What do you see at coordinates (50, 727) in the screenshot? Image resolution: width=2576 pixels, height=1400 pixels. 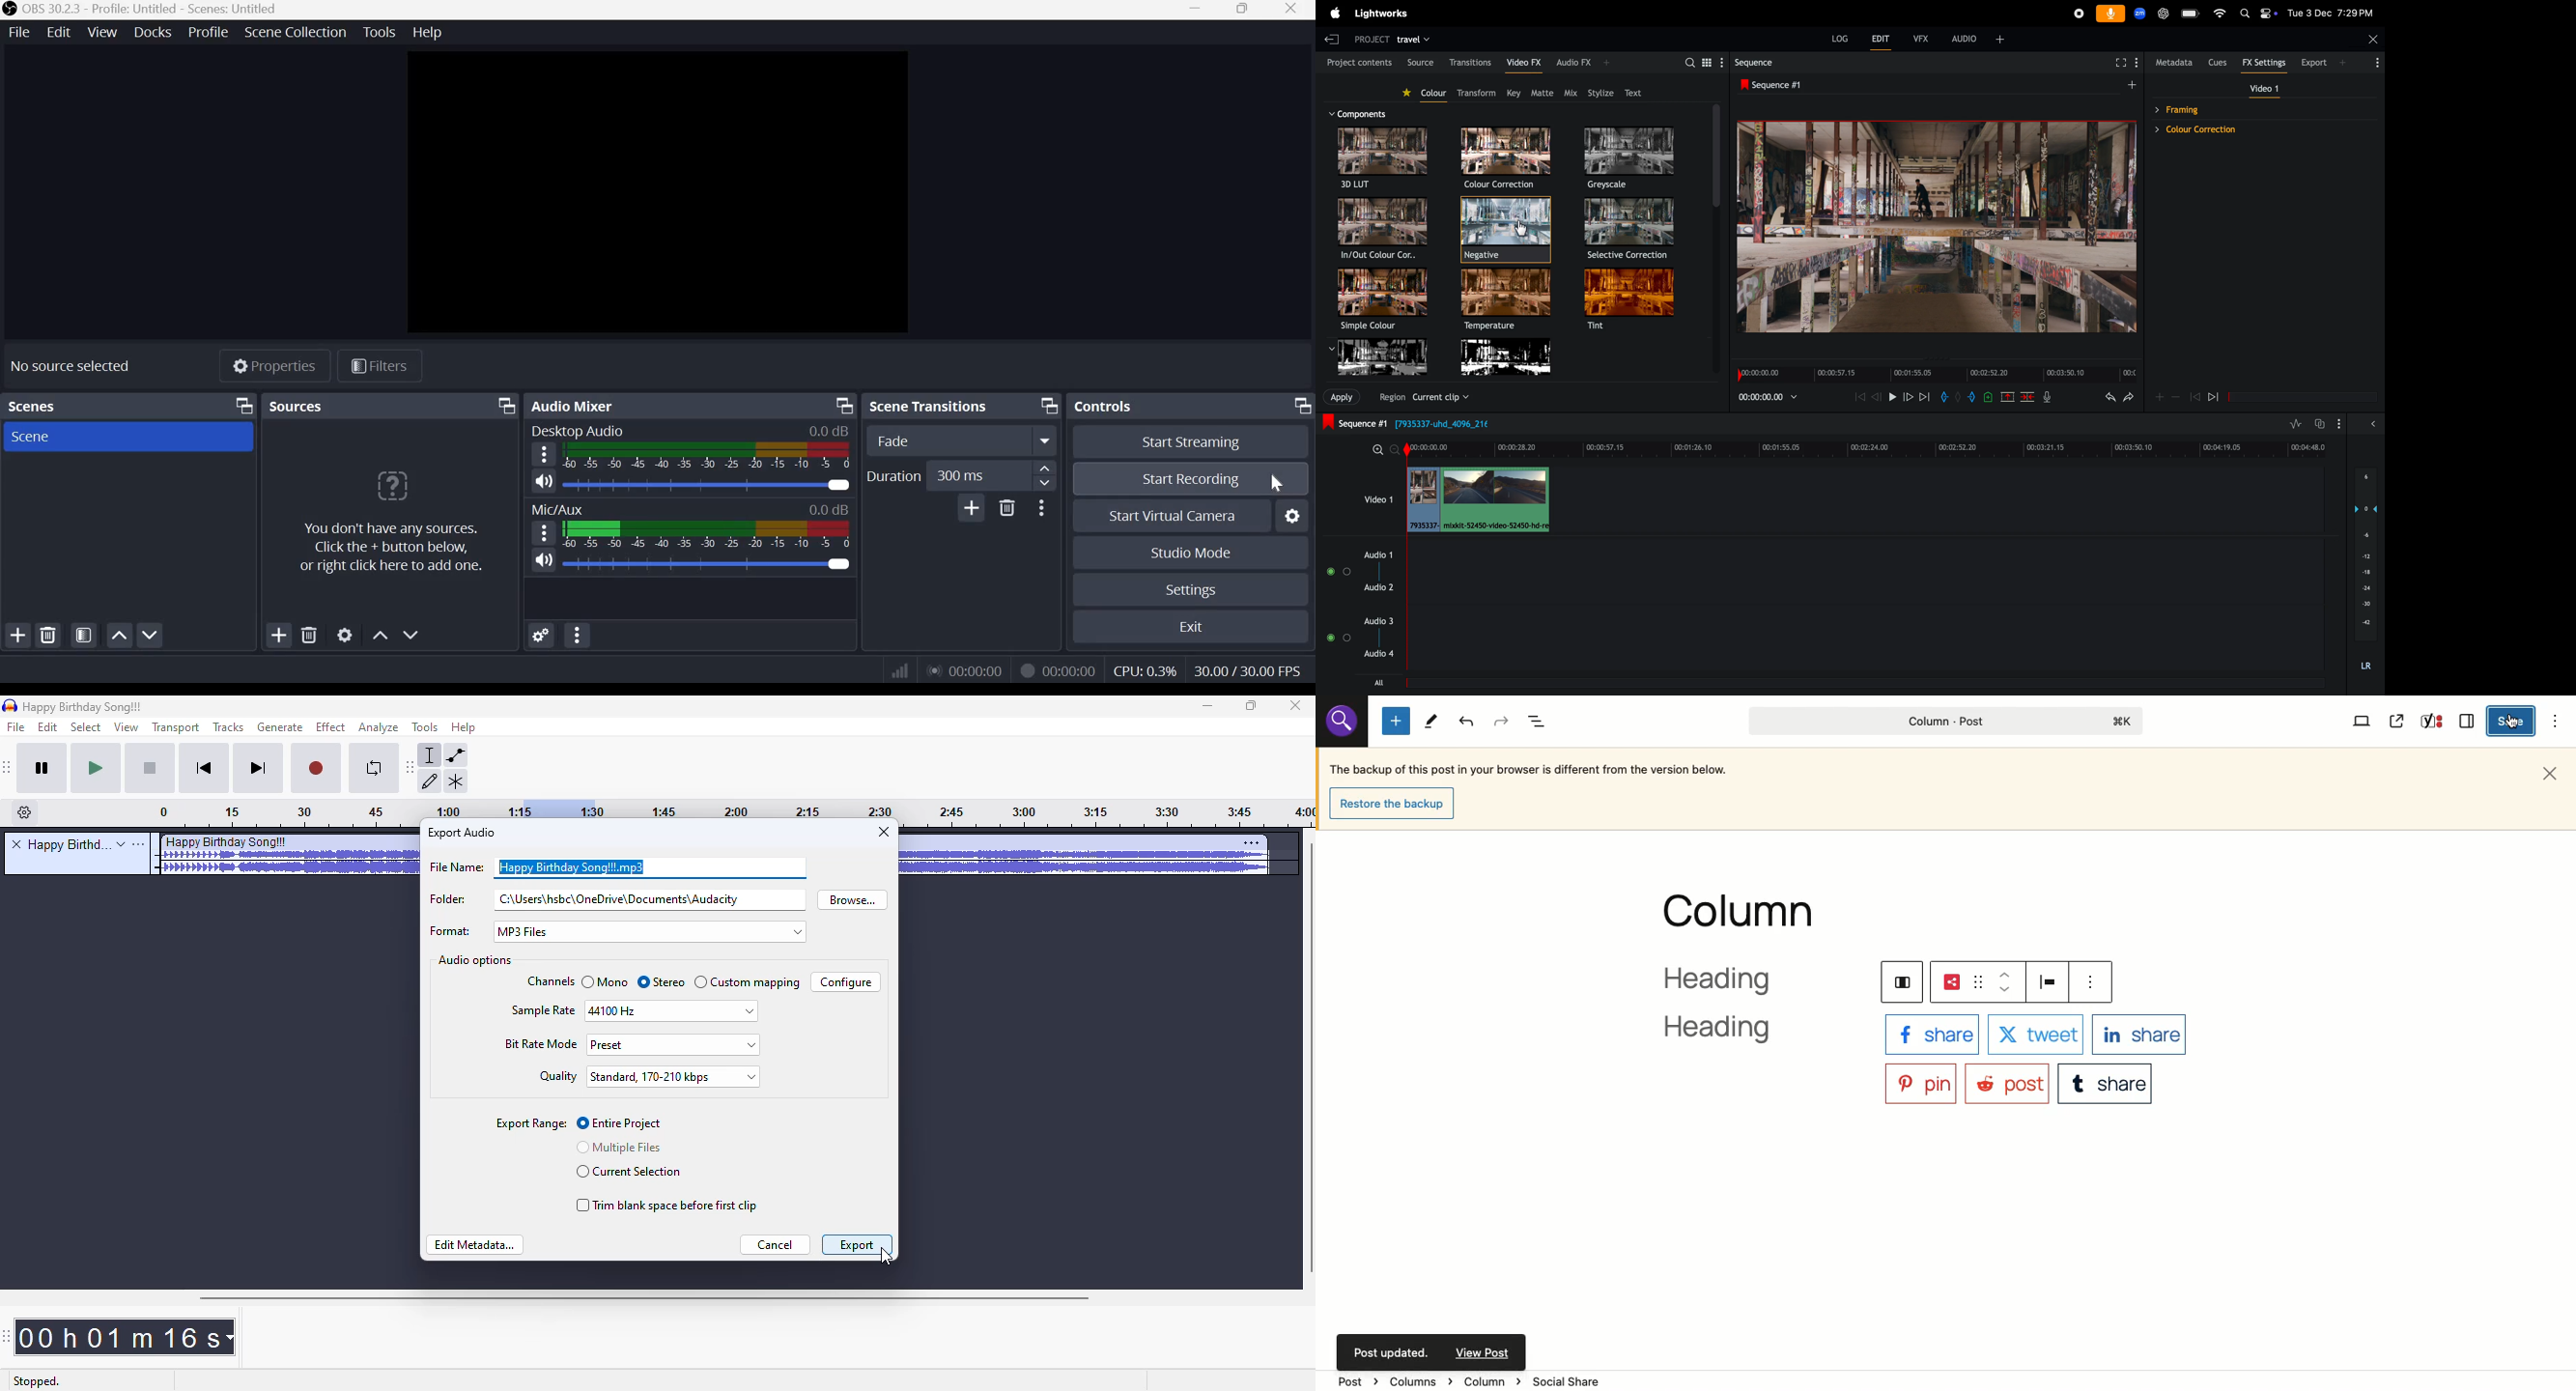 I see `edit` at bounding box center [50, 727].